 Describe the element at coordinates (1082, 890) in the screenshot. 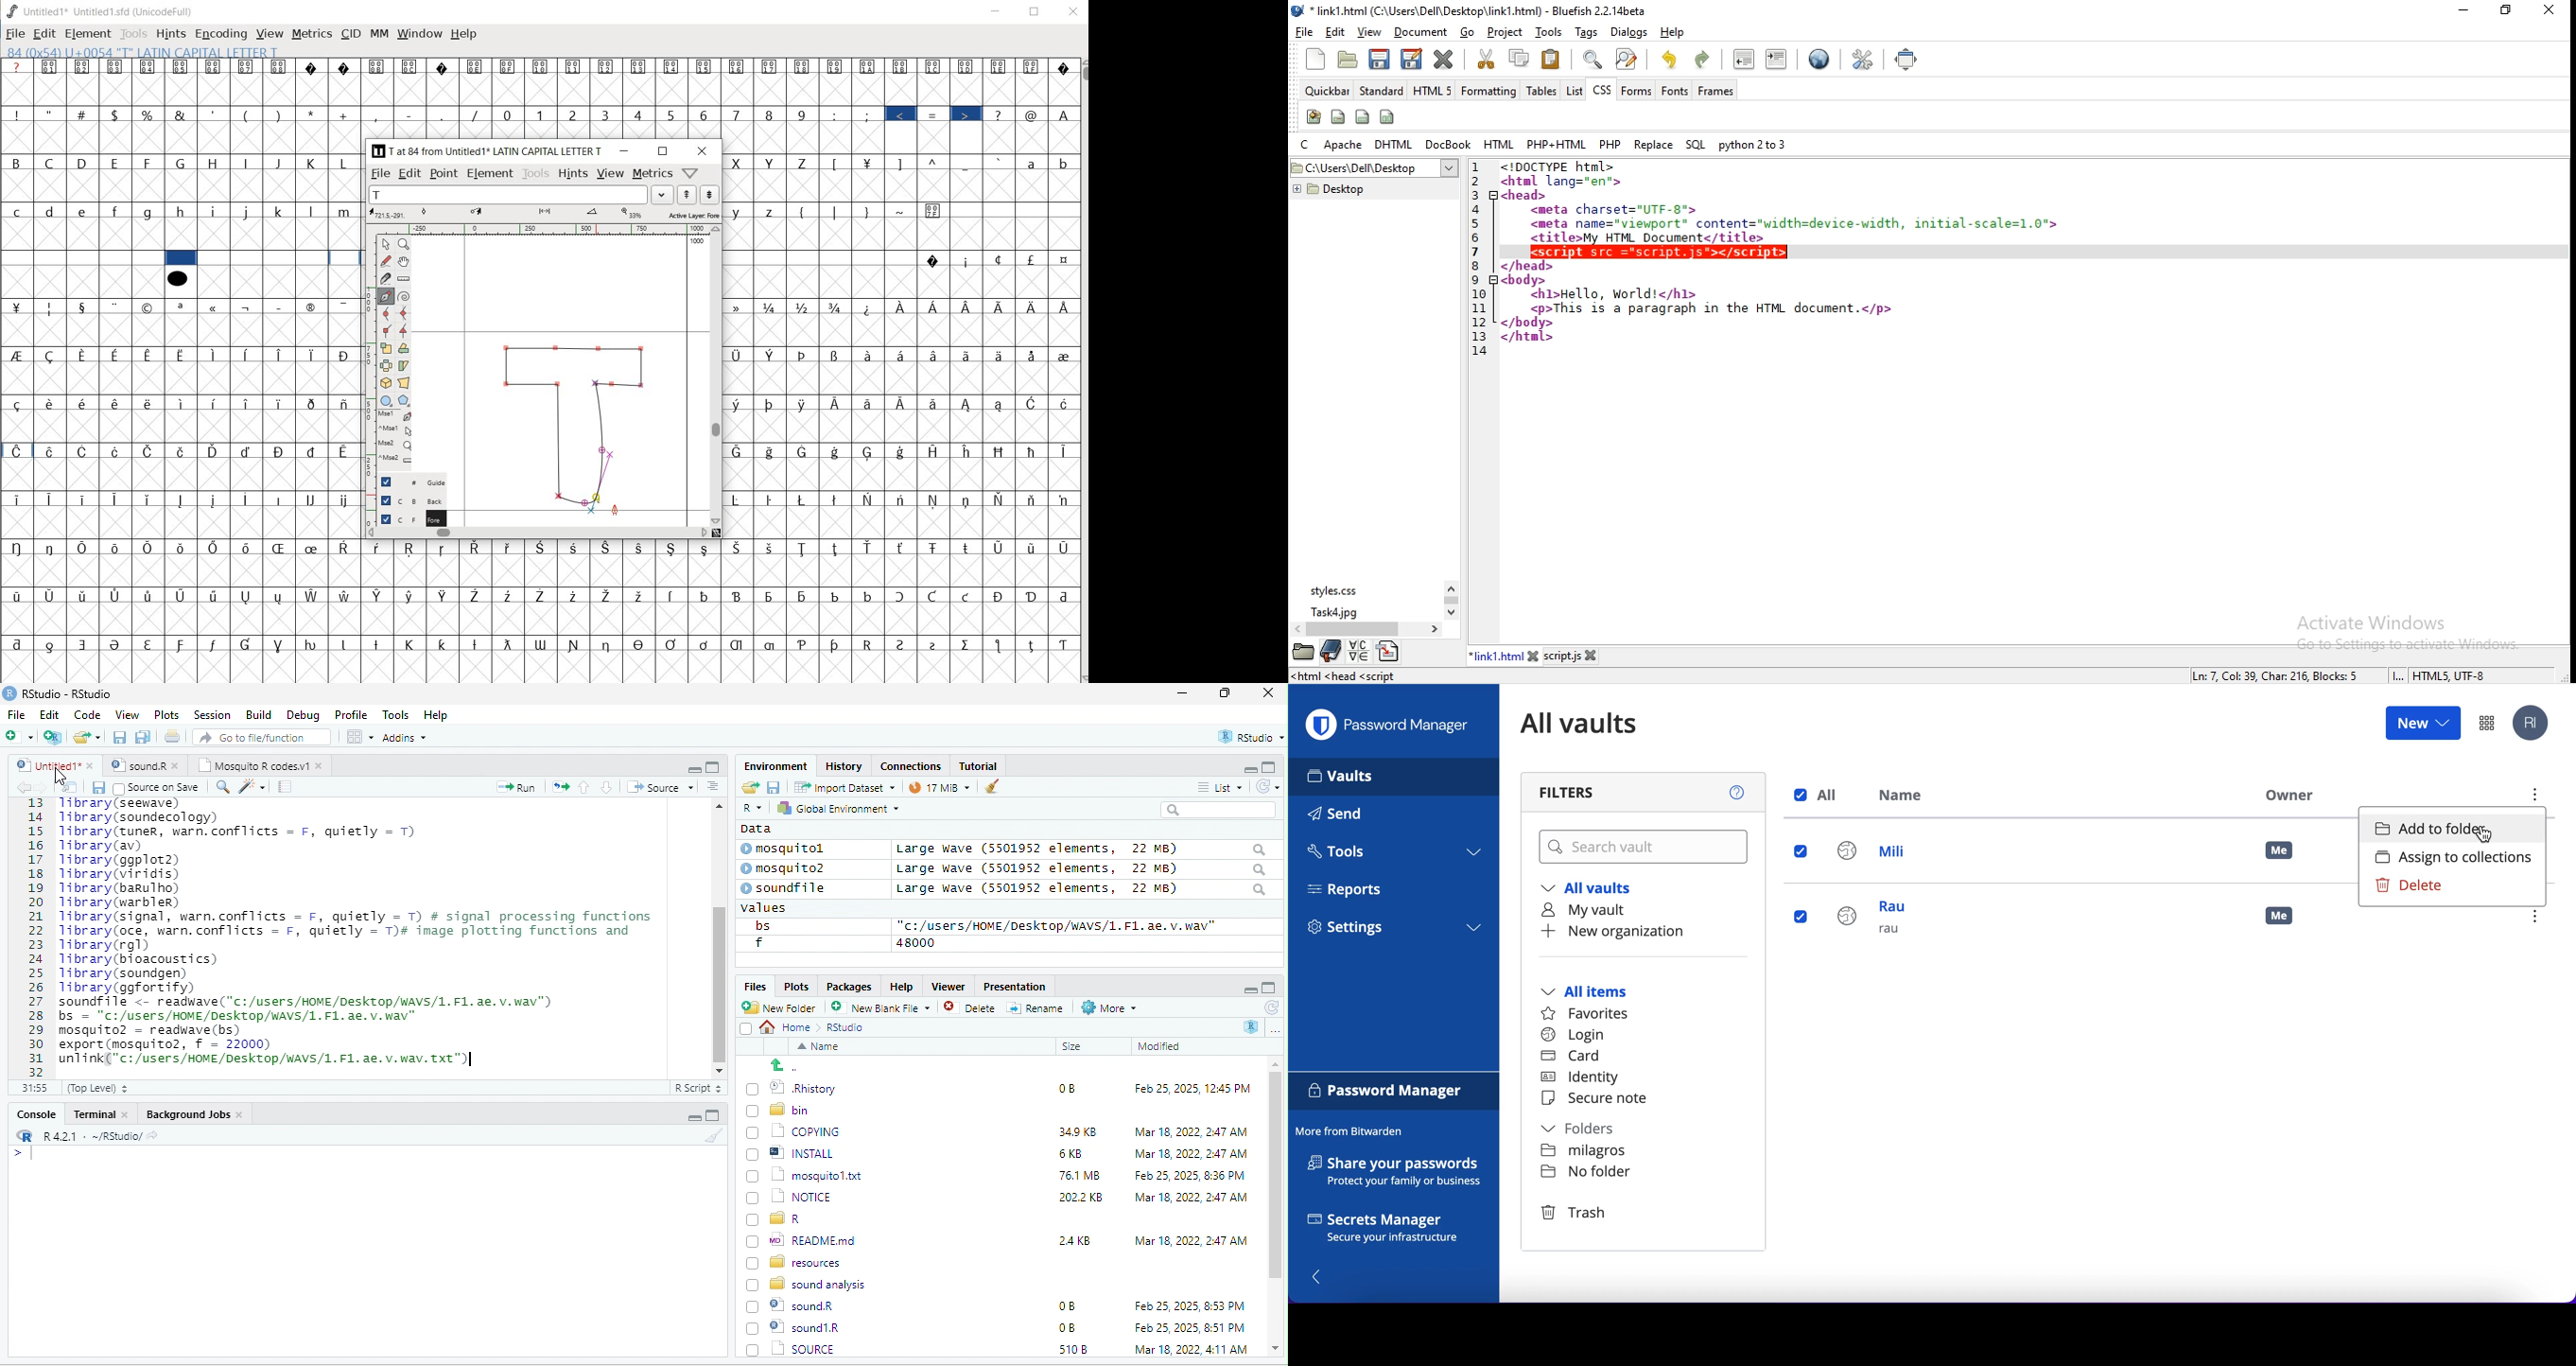

I see `Large wave (5501952 elements, 22 MB)` at that location.